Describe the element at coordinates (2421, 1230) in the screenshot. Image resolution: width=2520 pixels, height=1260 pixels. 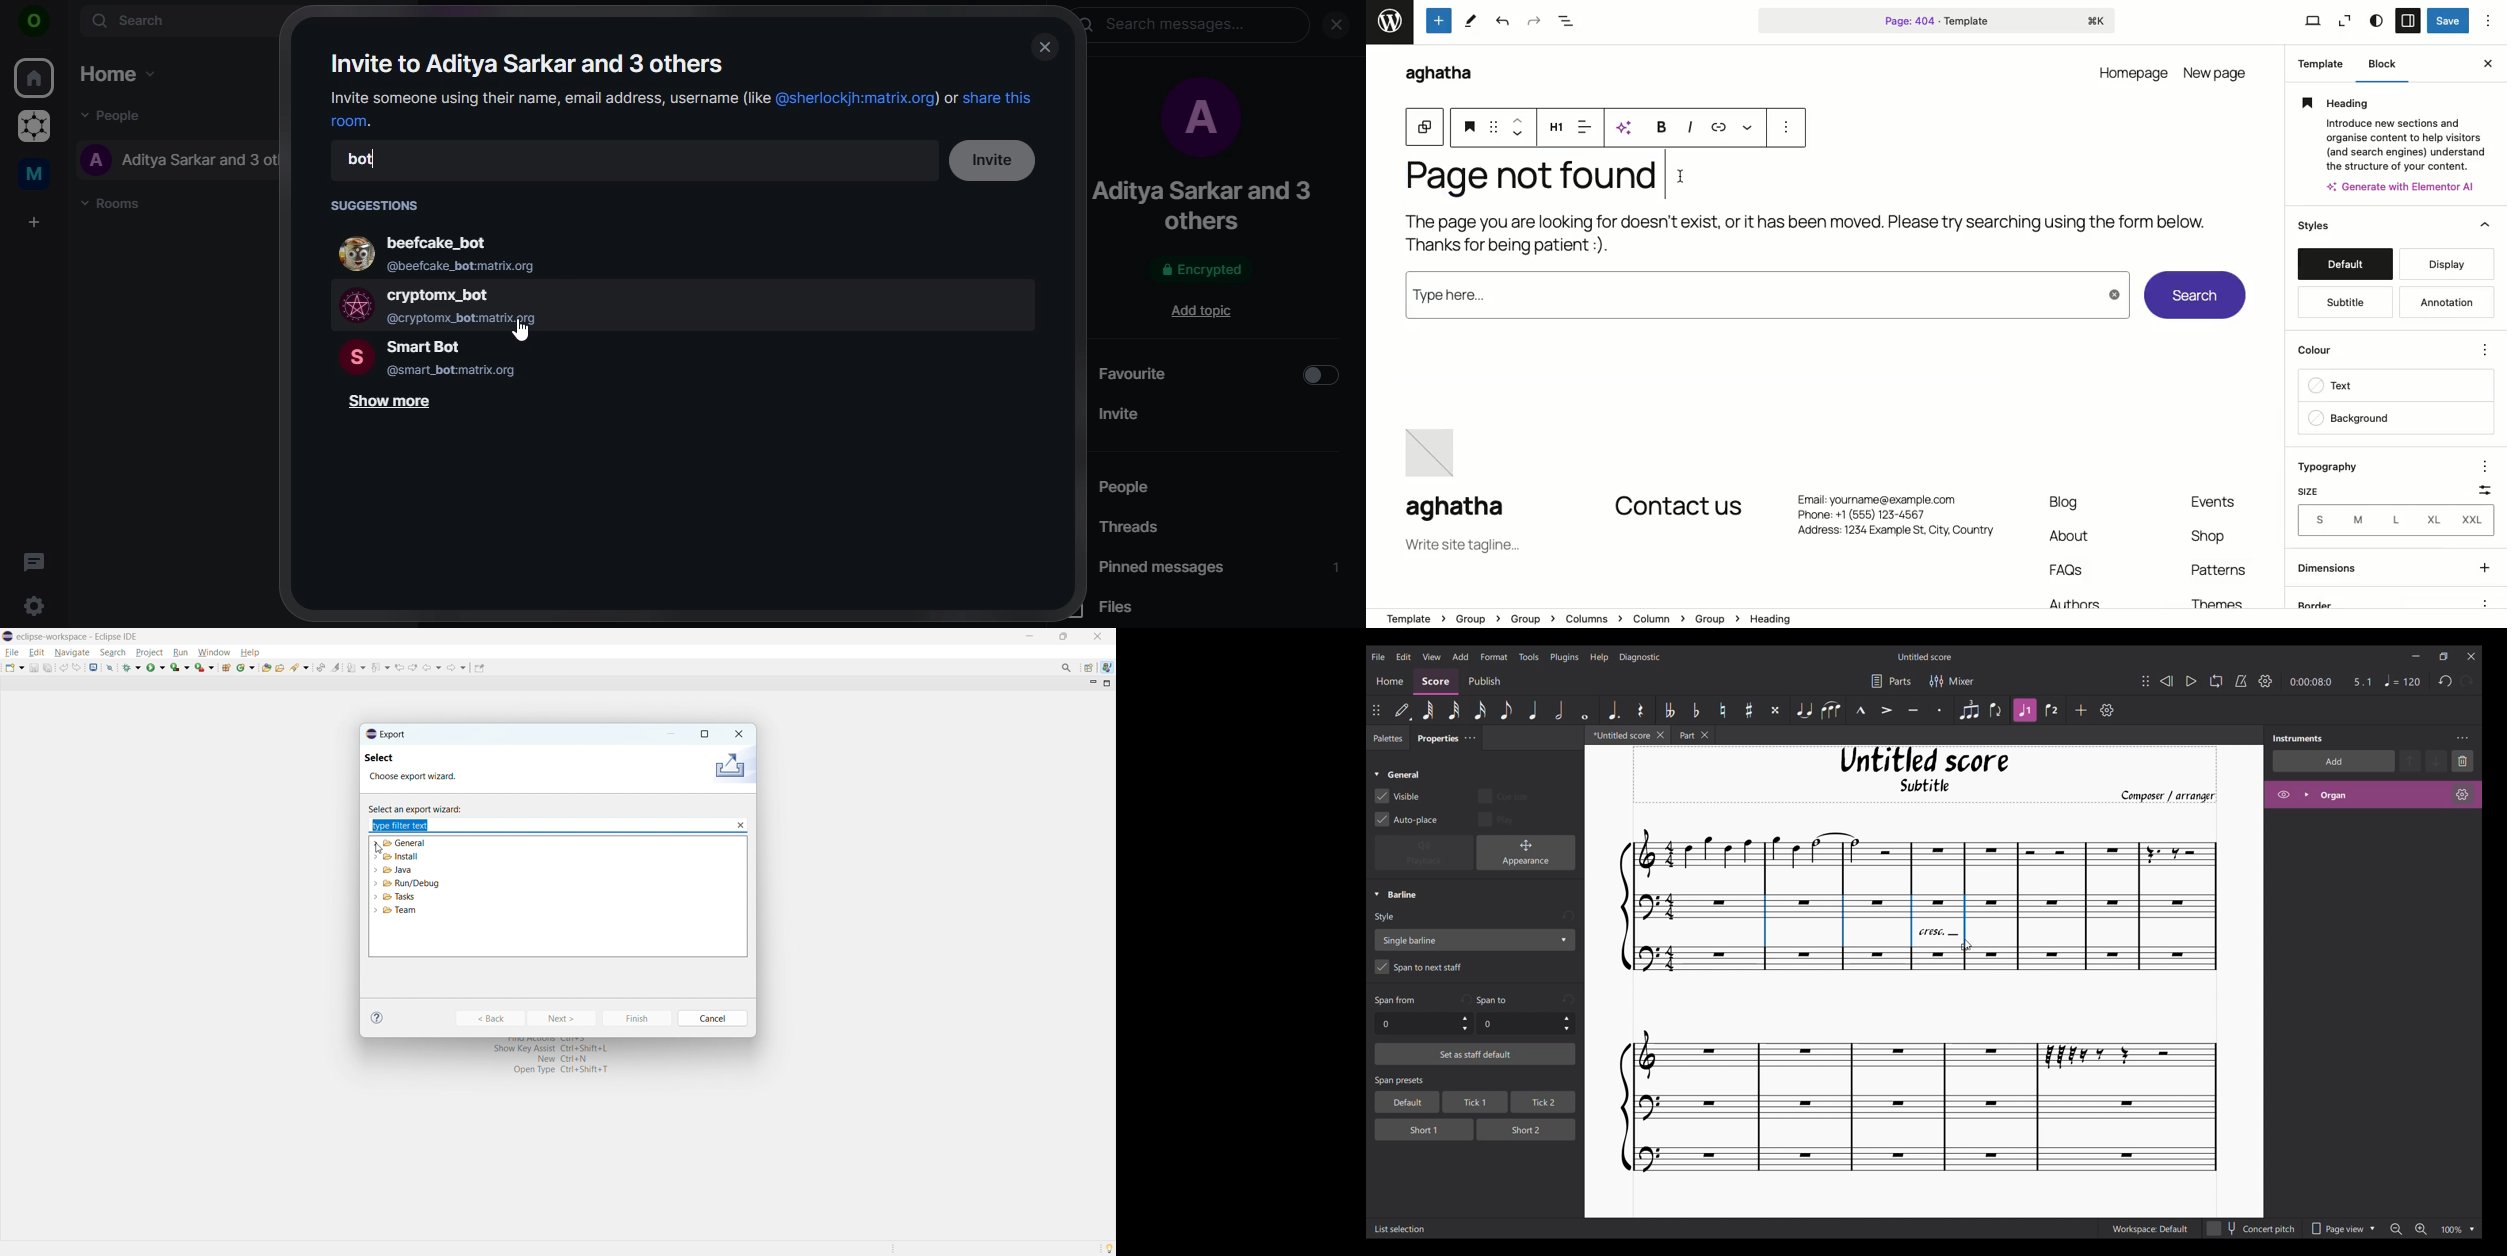
I see `Zoom in` at that location.